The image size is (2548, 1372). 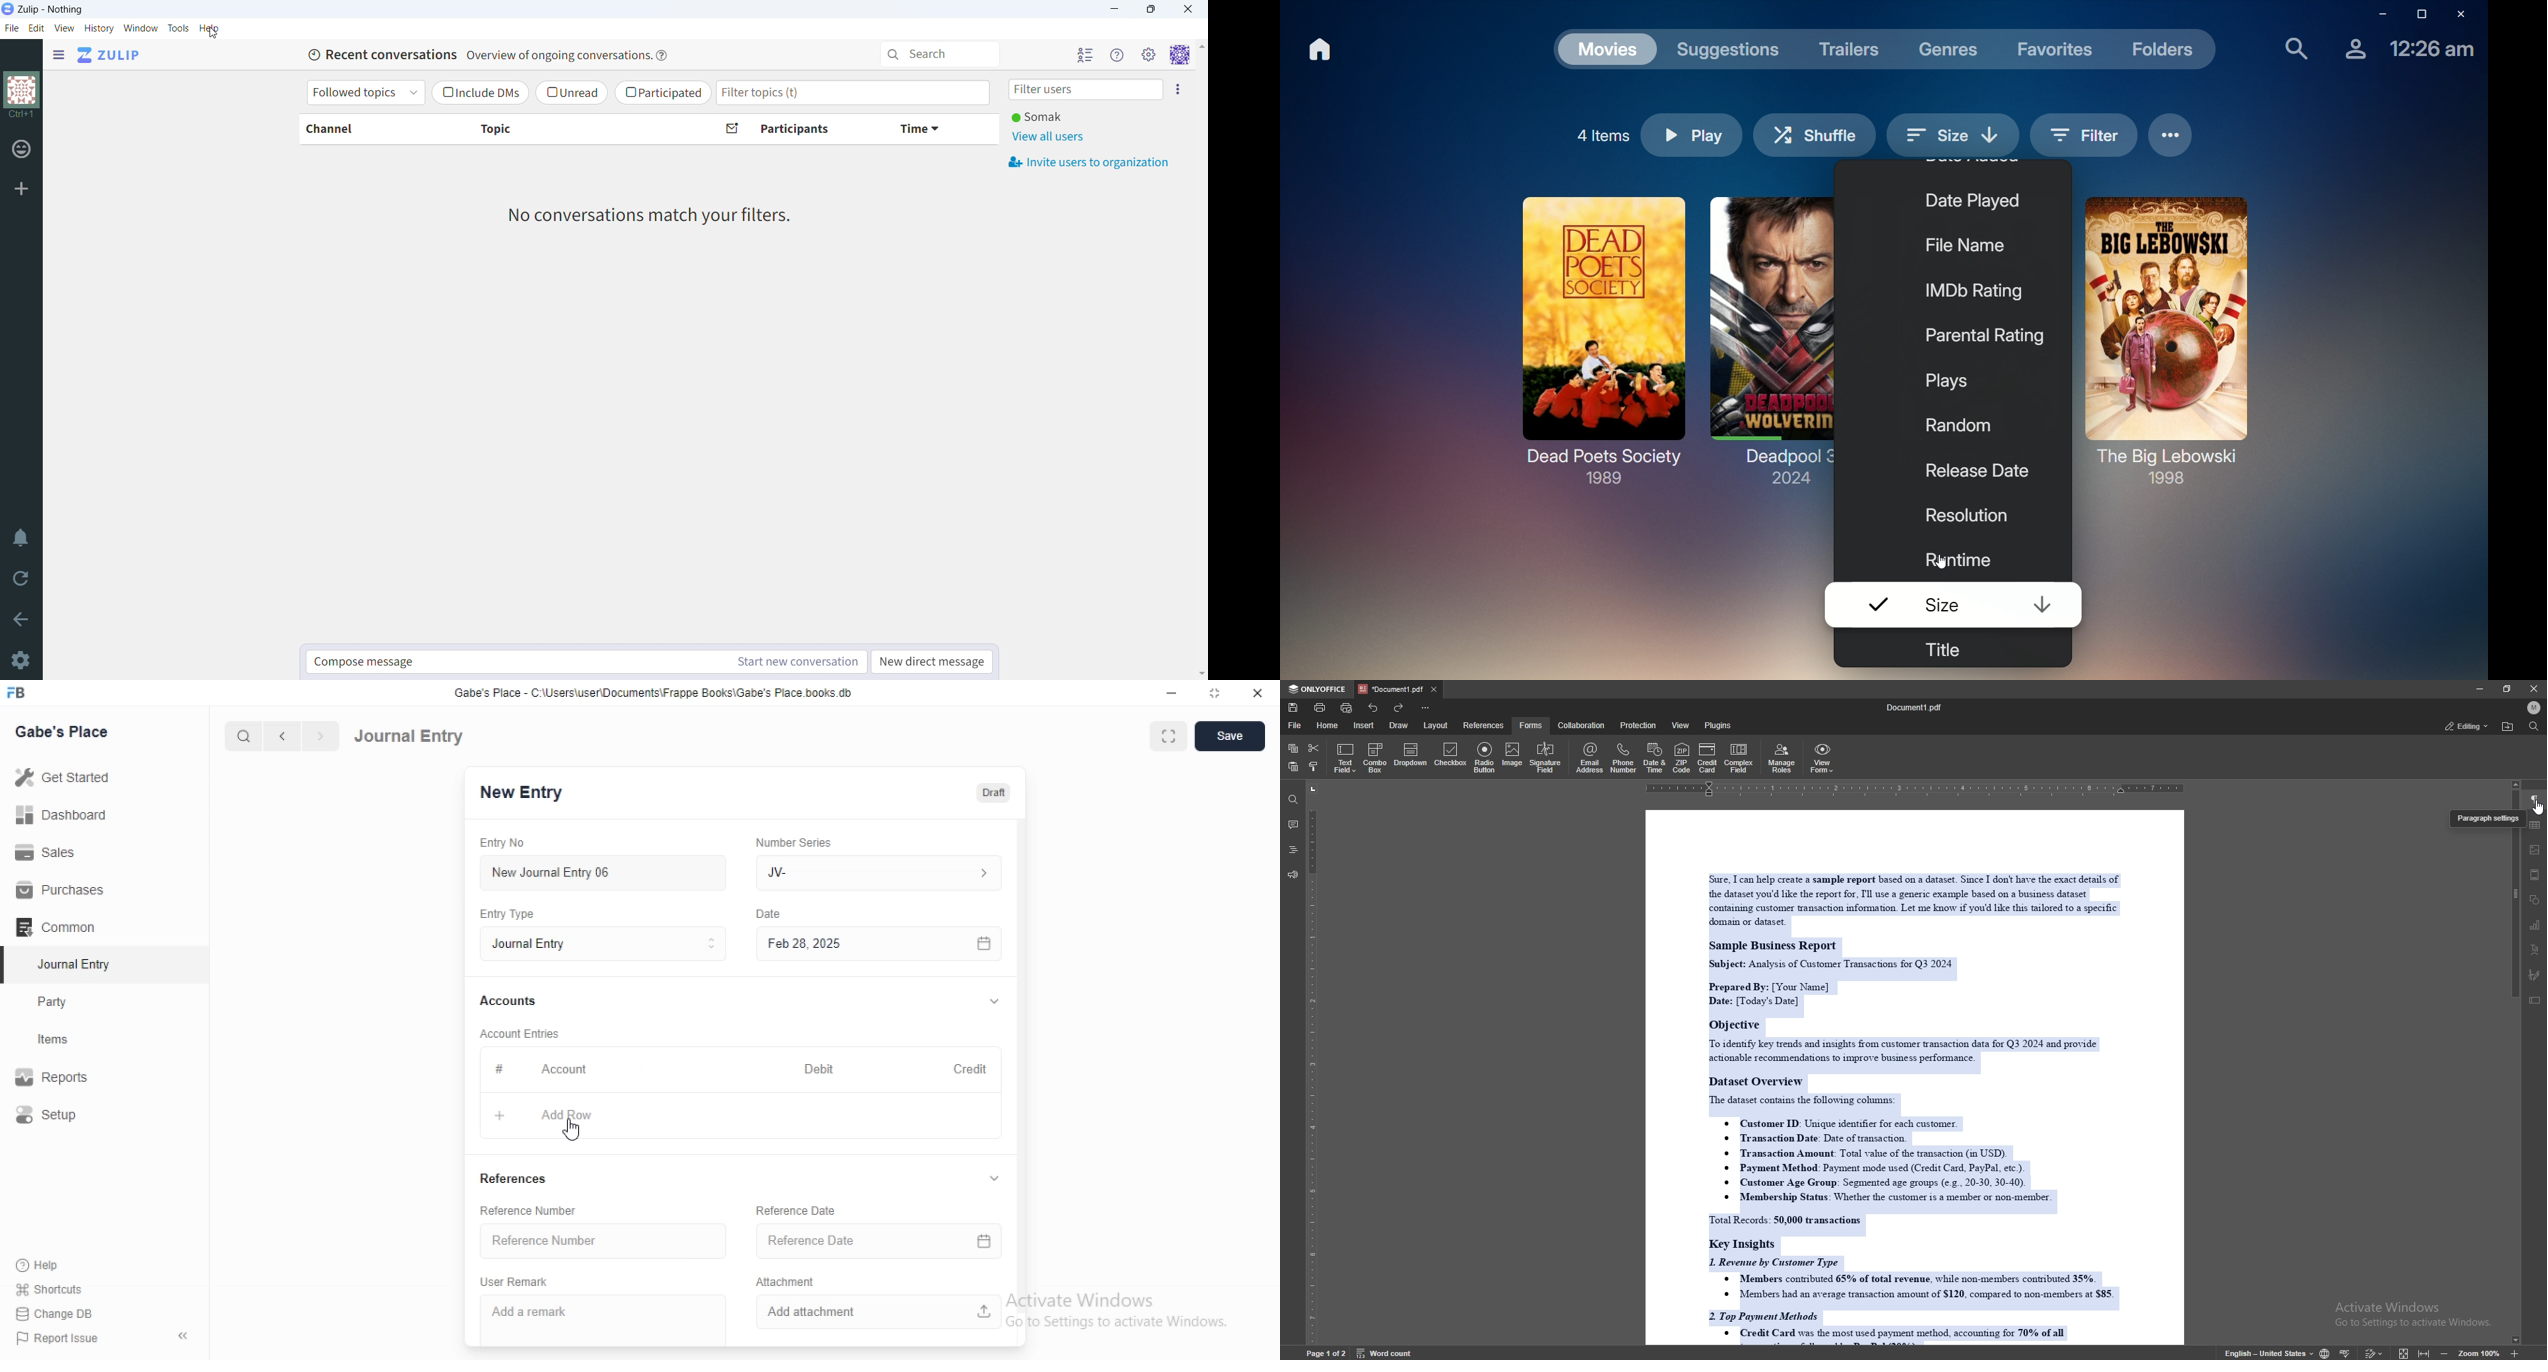 What do you see at coordinates (543, 1211) in the screenshot?
I see `Reference Number` at bounding box center [543, 1211].